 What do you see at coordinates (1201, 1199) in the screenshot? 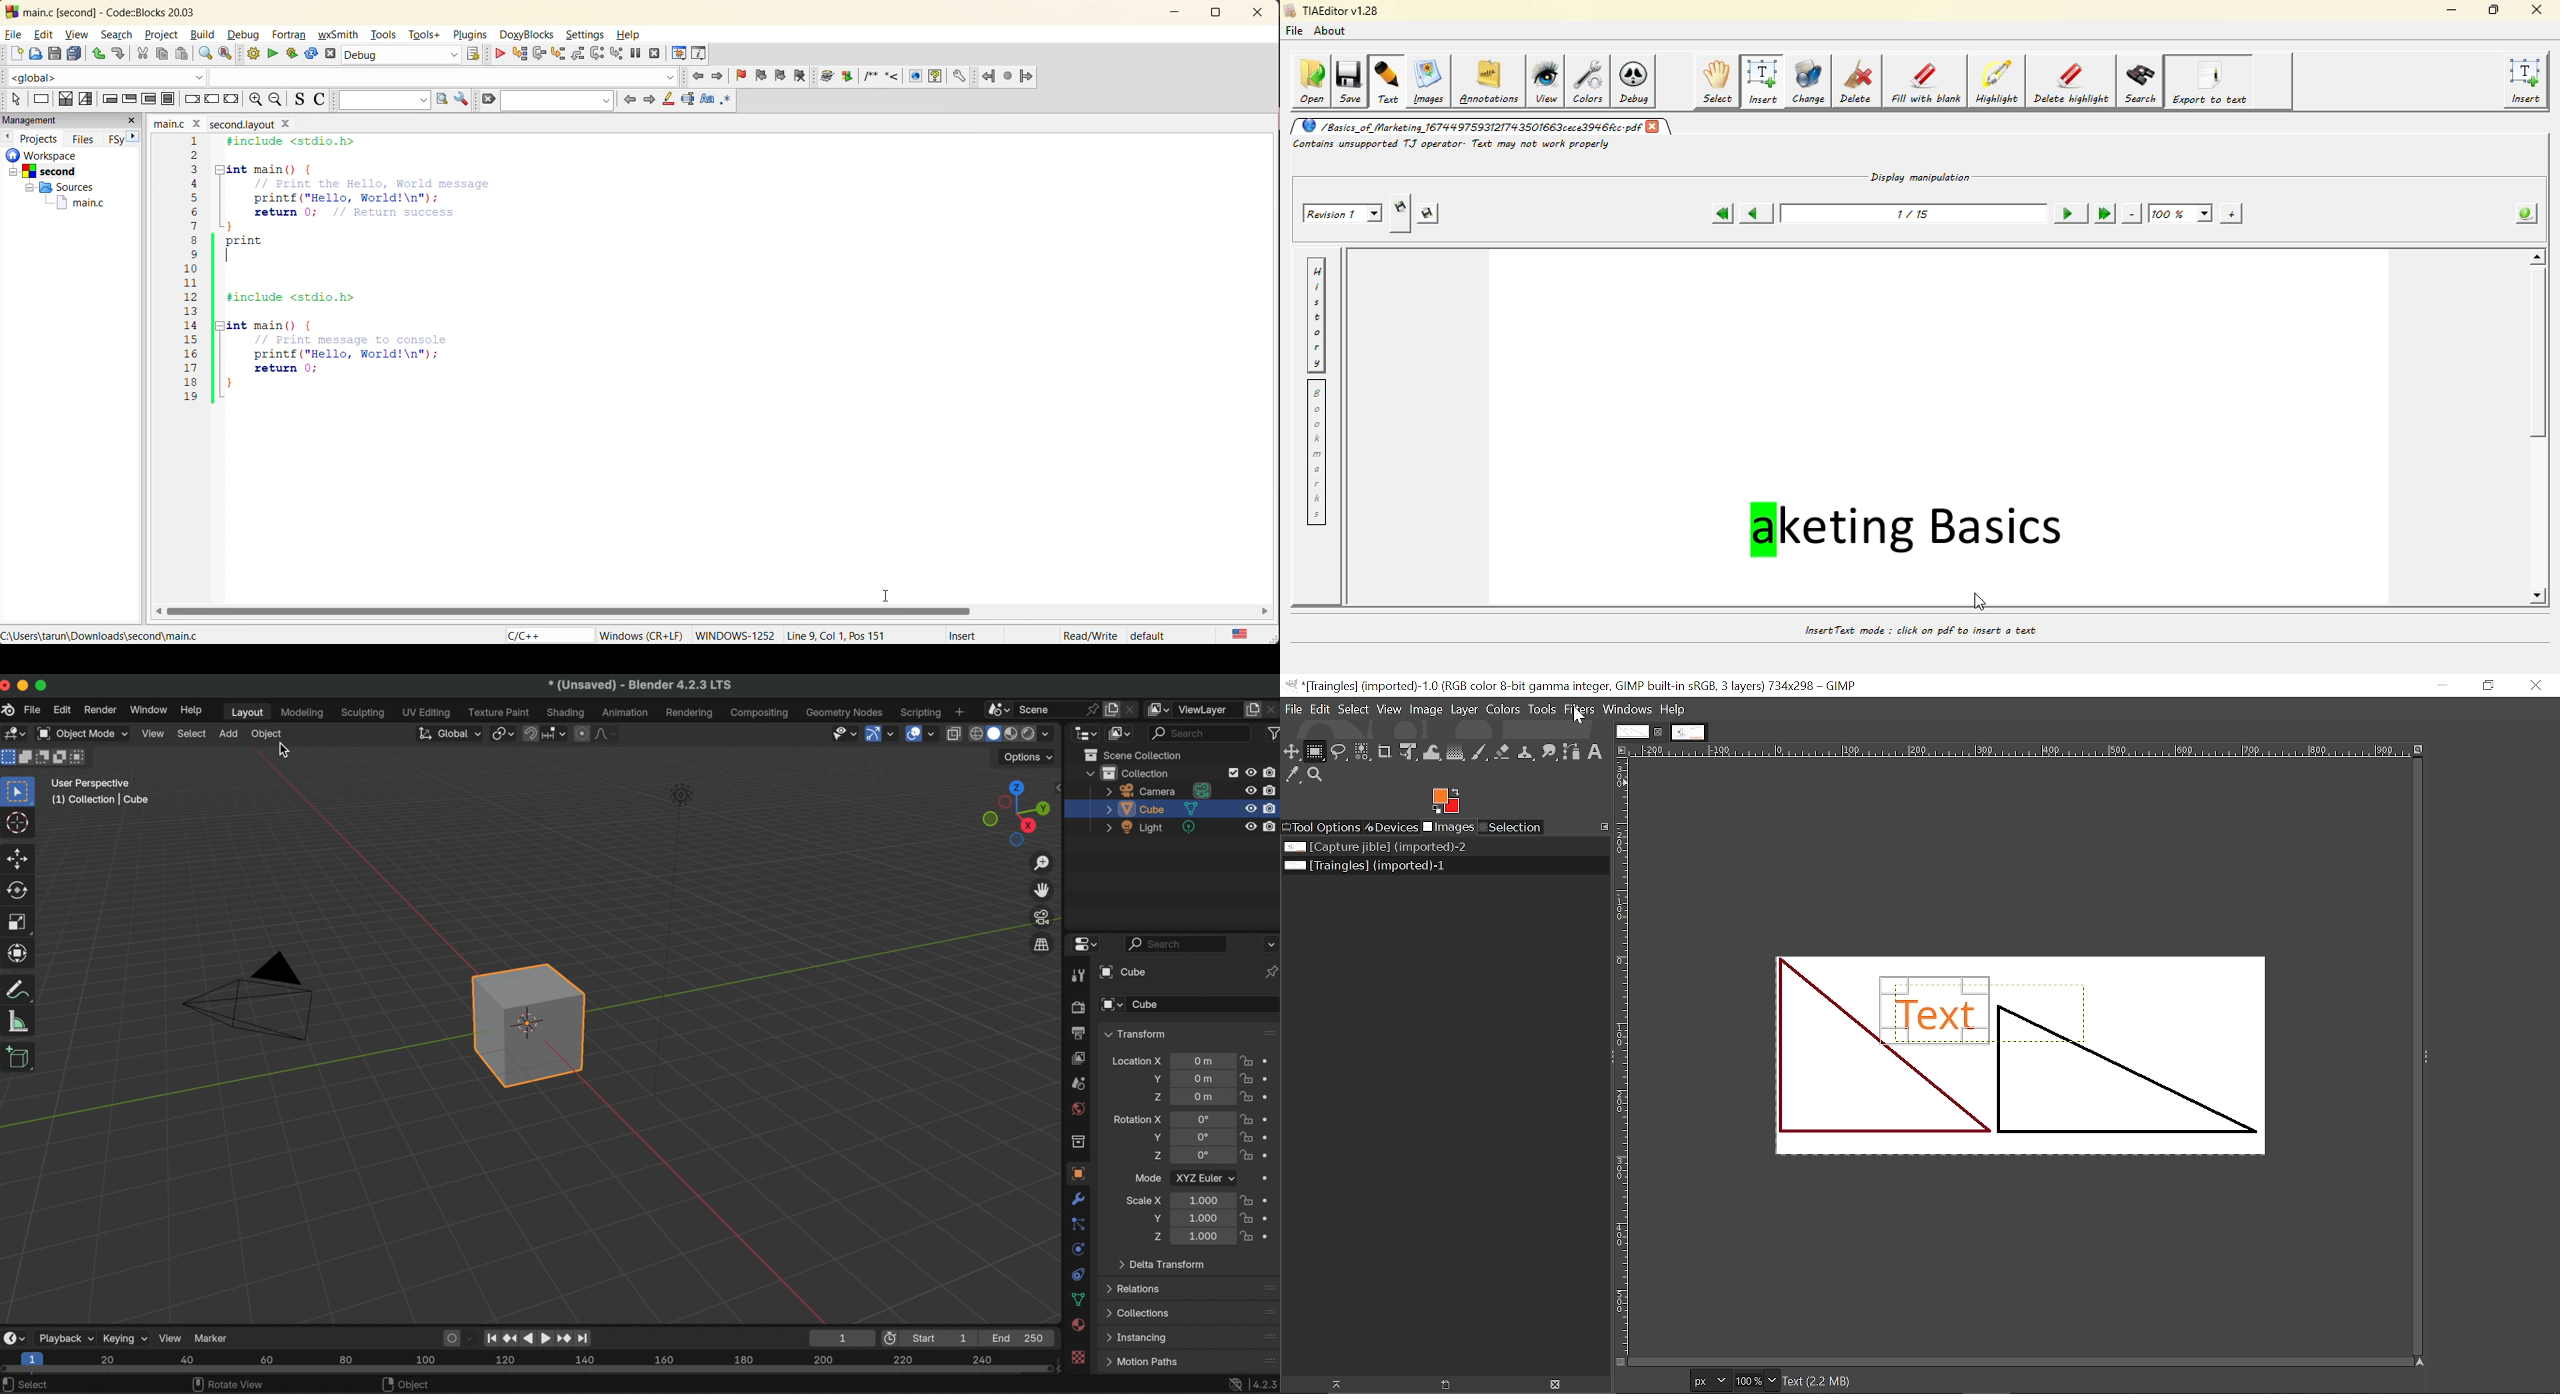
I see `Scale location` at bounding box center [1201, 1199].